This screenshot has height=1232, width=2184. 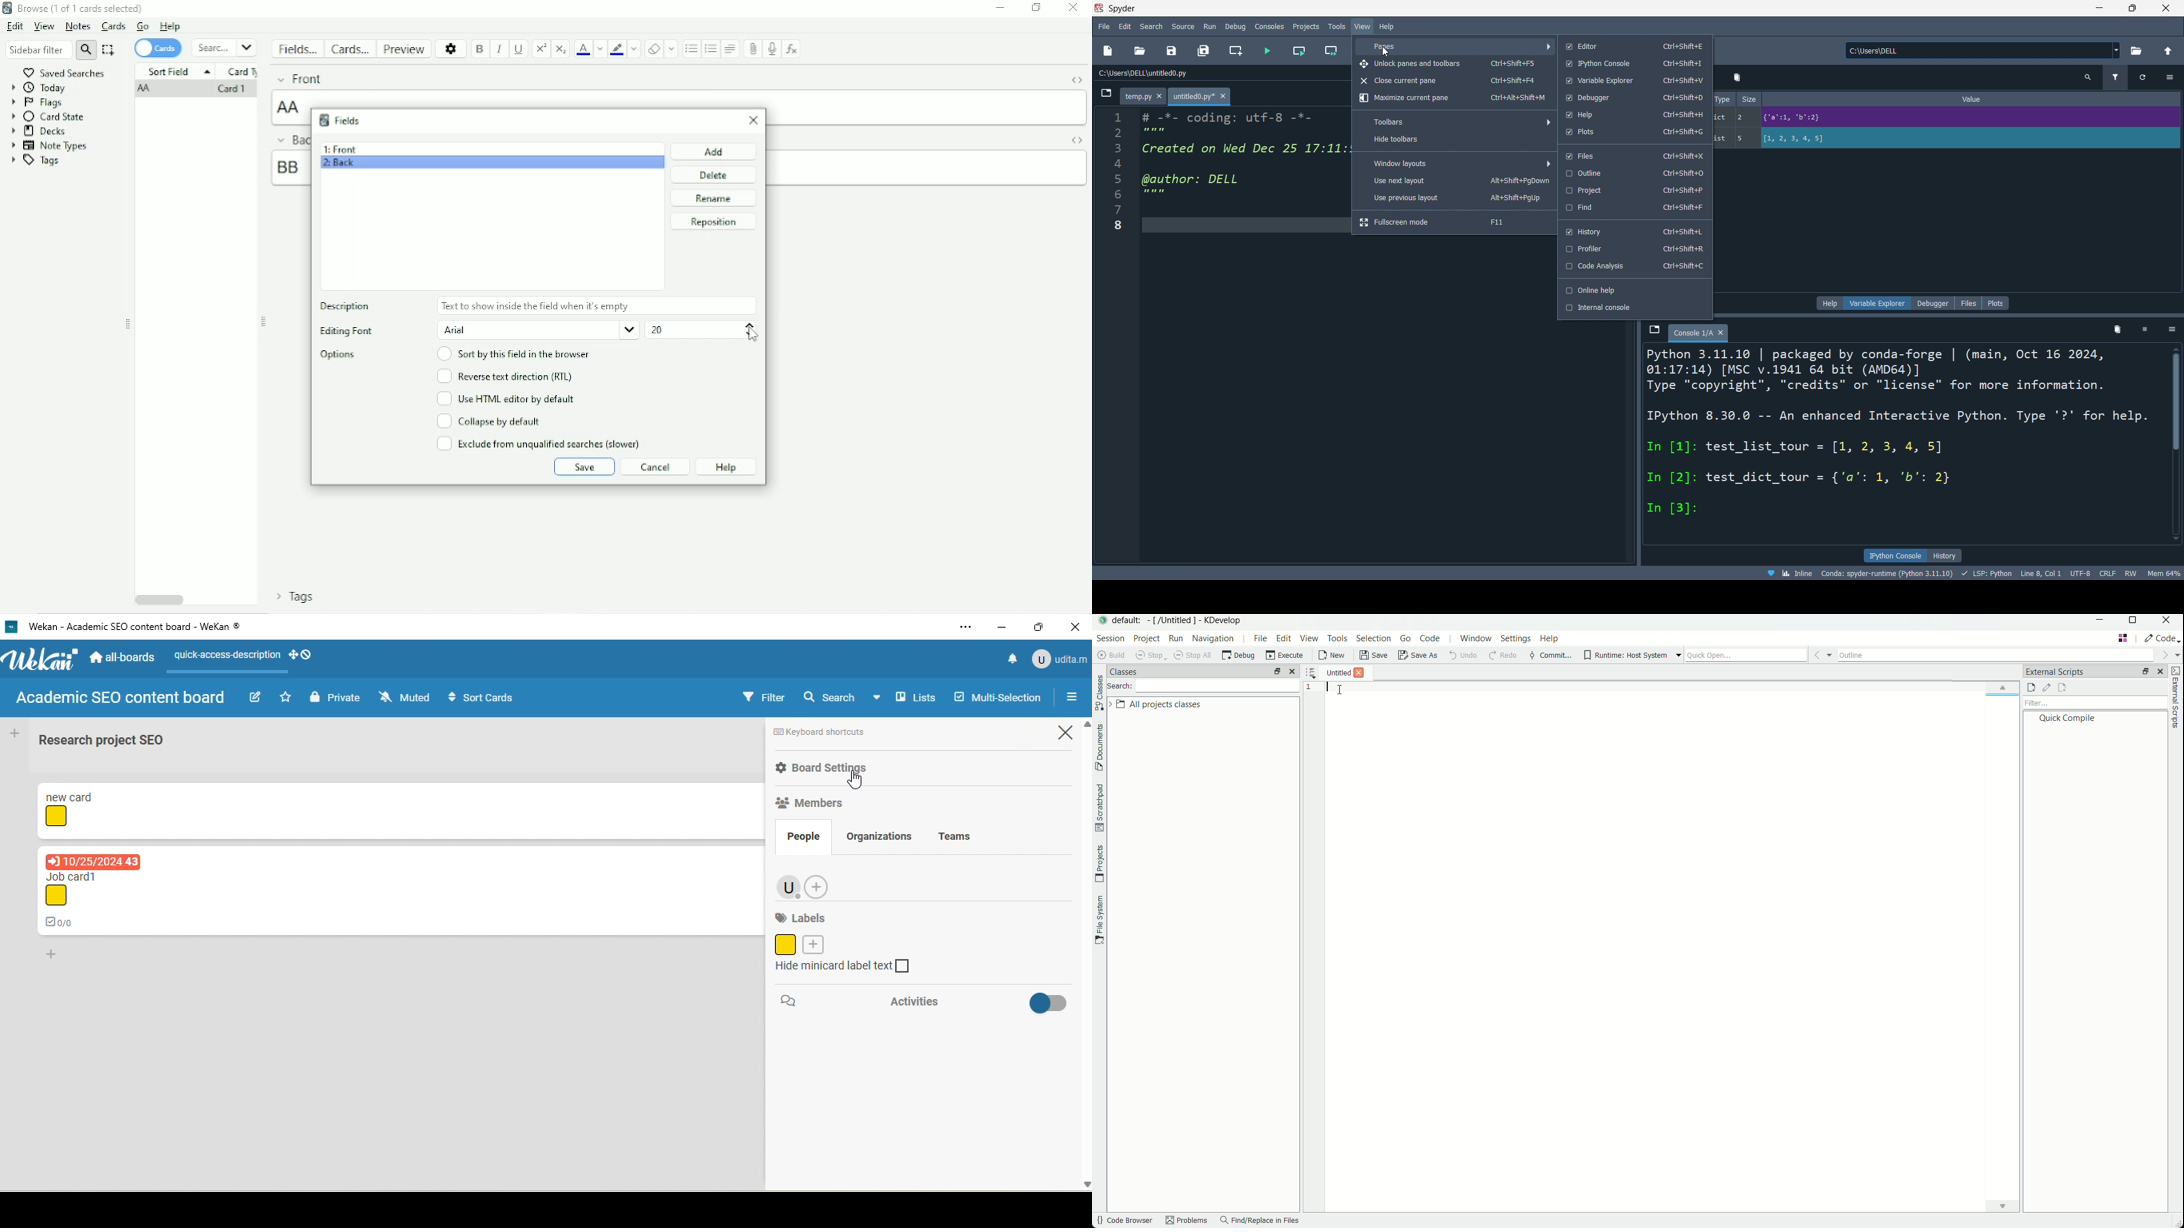 What do you see at coordinates (128, 324) in the screenshot?
I see `Resize` at bounding box center [128, 324].